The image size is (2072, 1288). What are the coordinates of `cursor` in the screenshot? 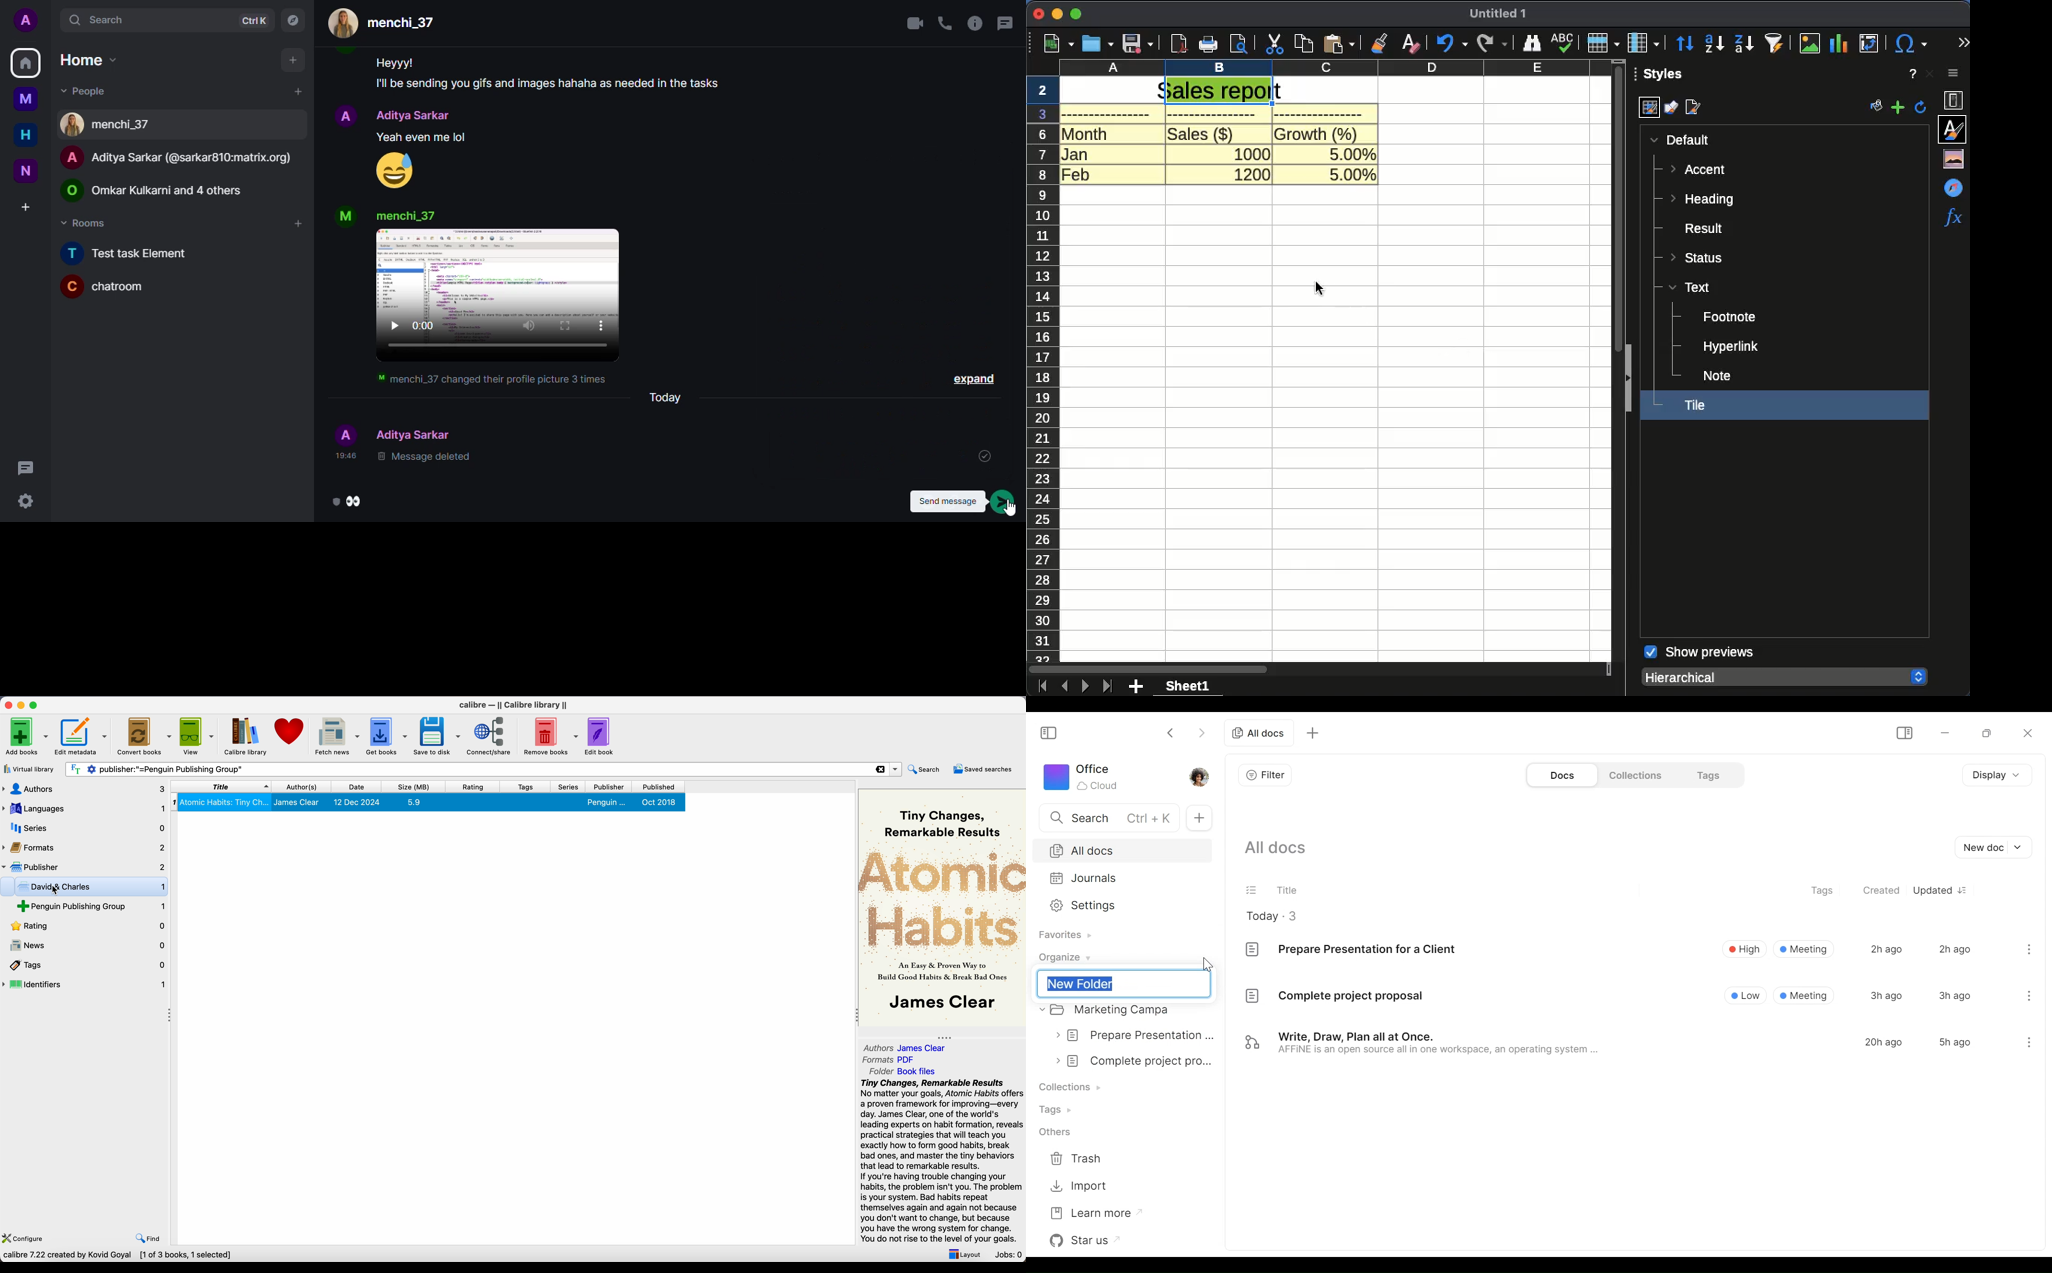 It's located at (1321, 287).